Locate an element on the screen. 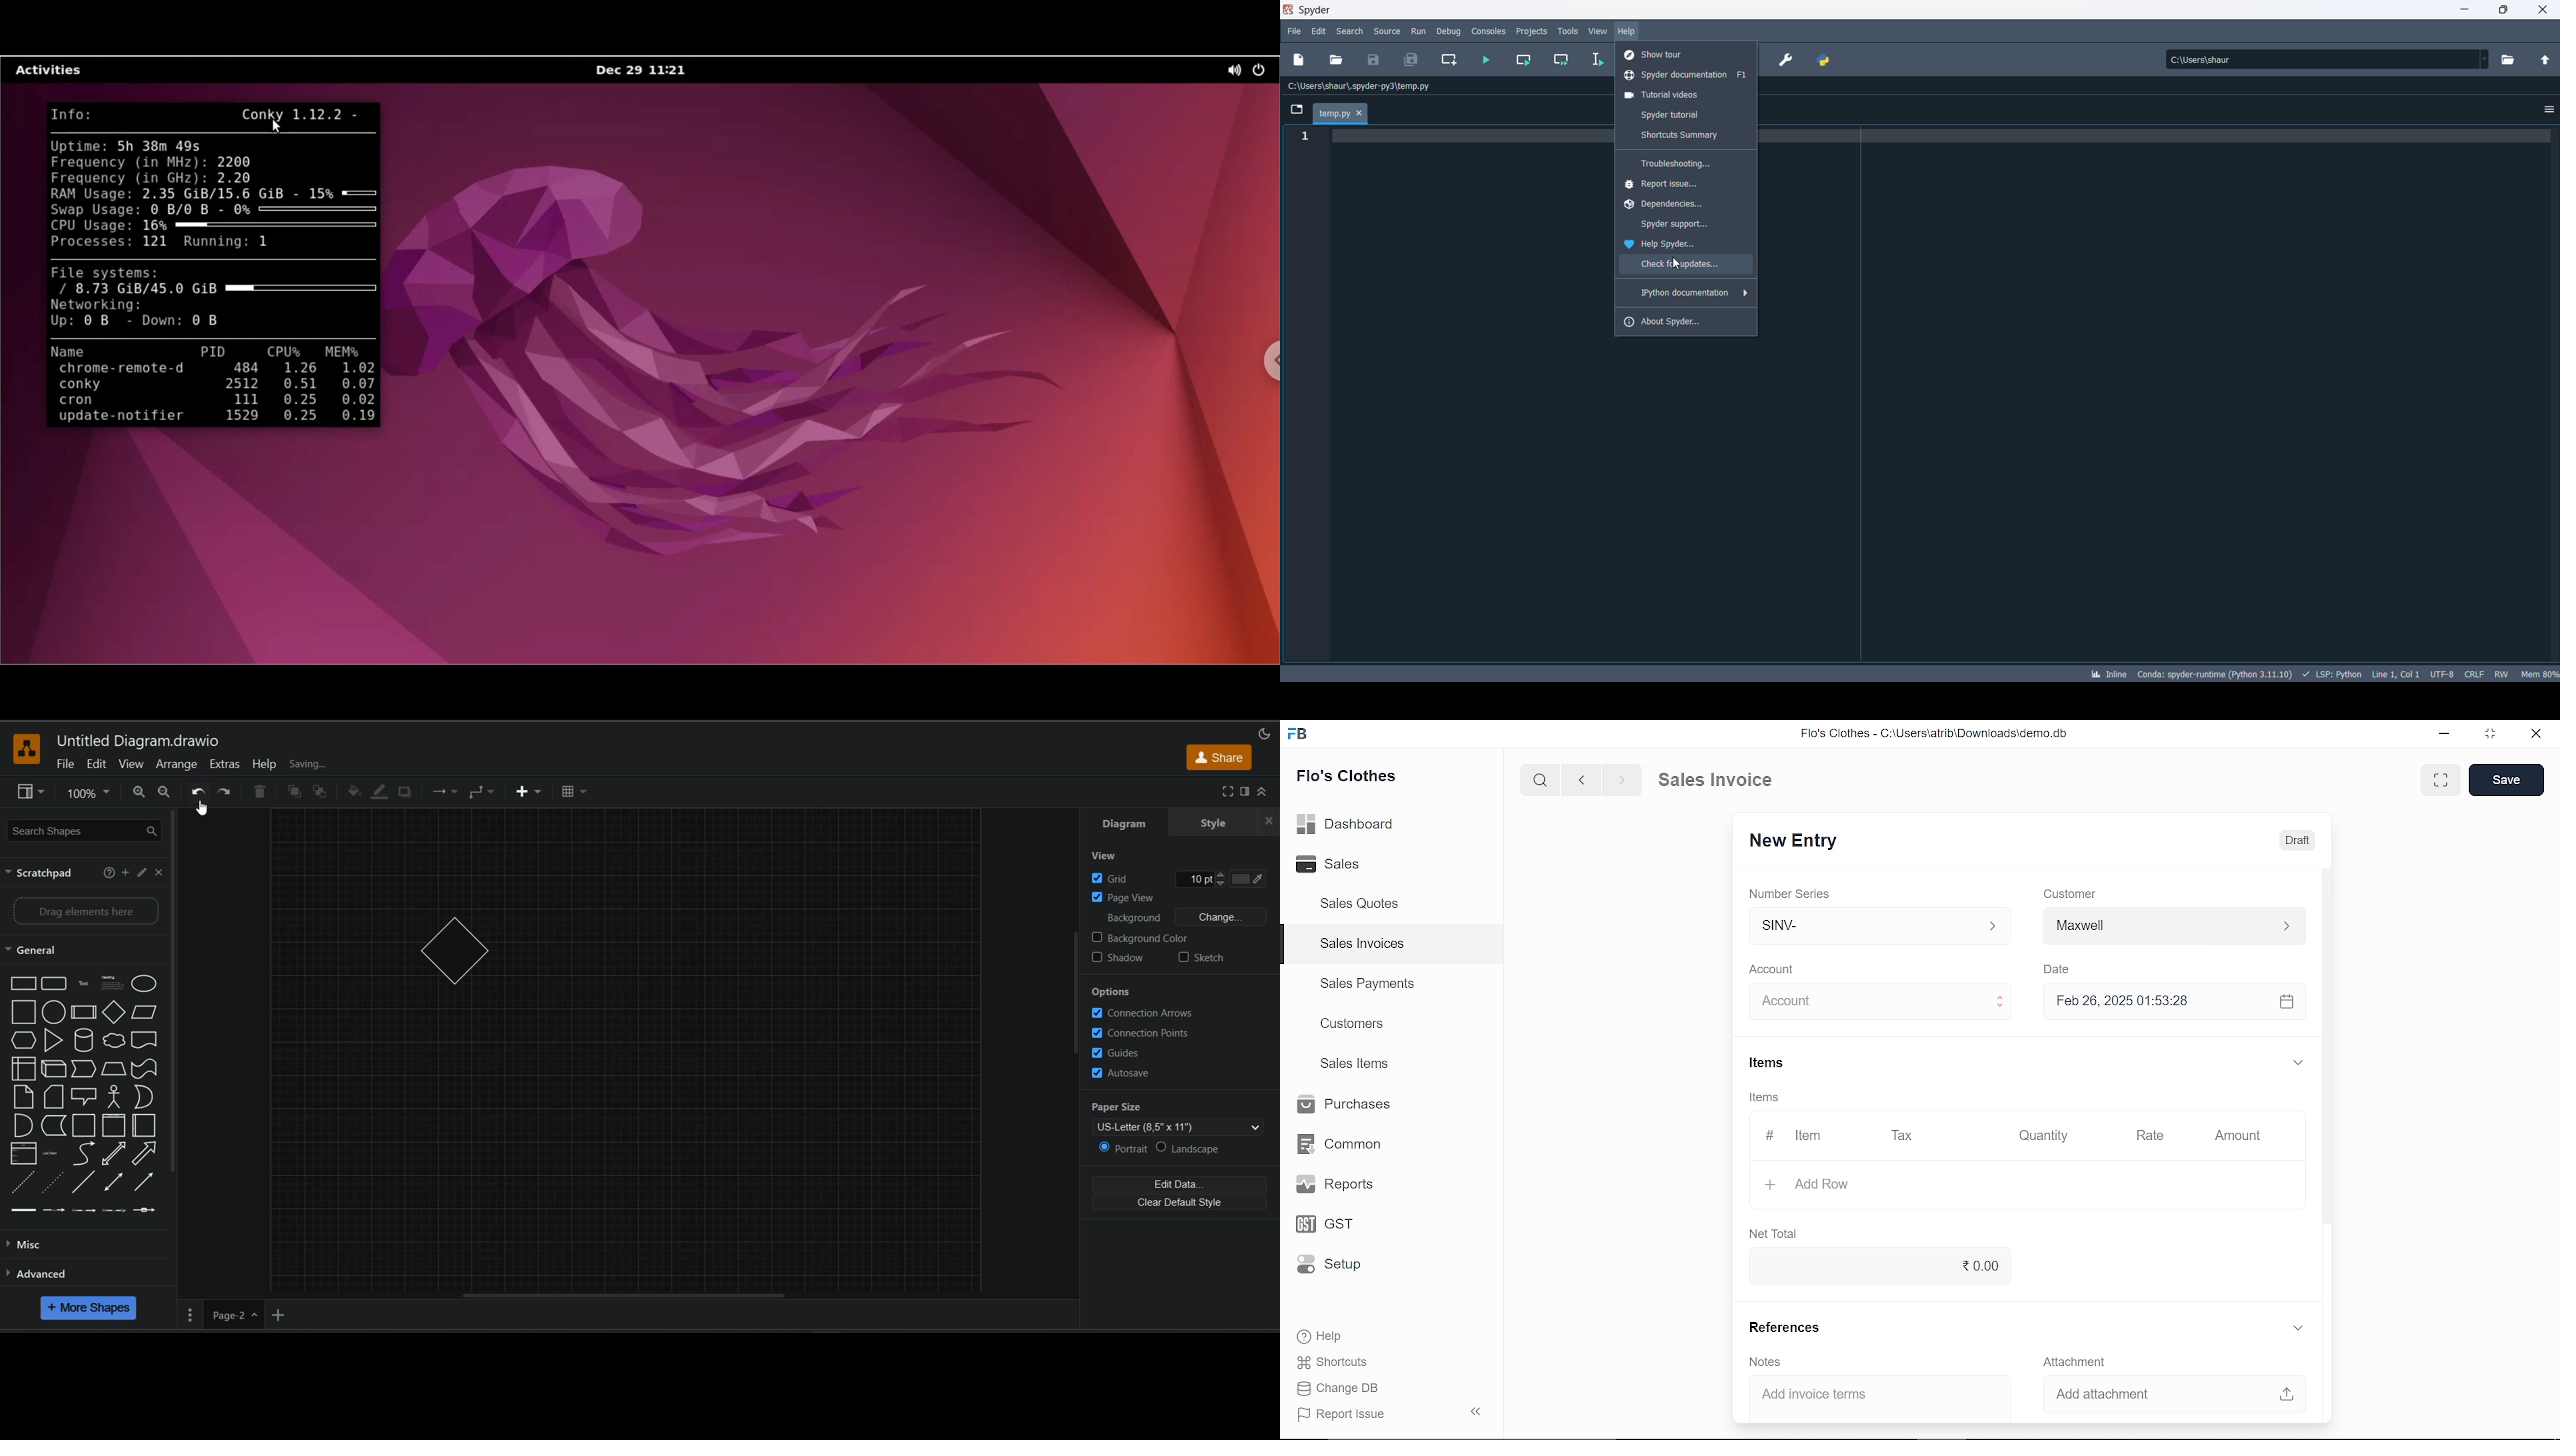 The image size is (2576, 1456). Drag elements here is located at coordinates (87, 911).